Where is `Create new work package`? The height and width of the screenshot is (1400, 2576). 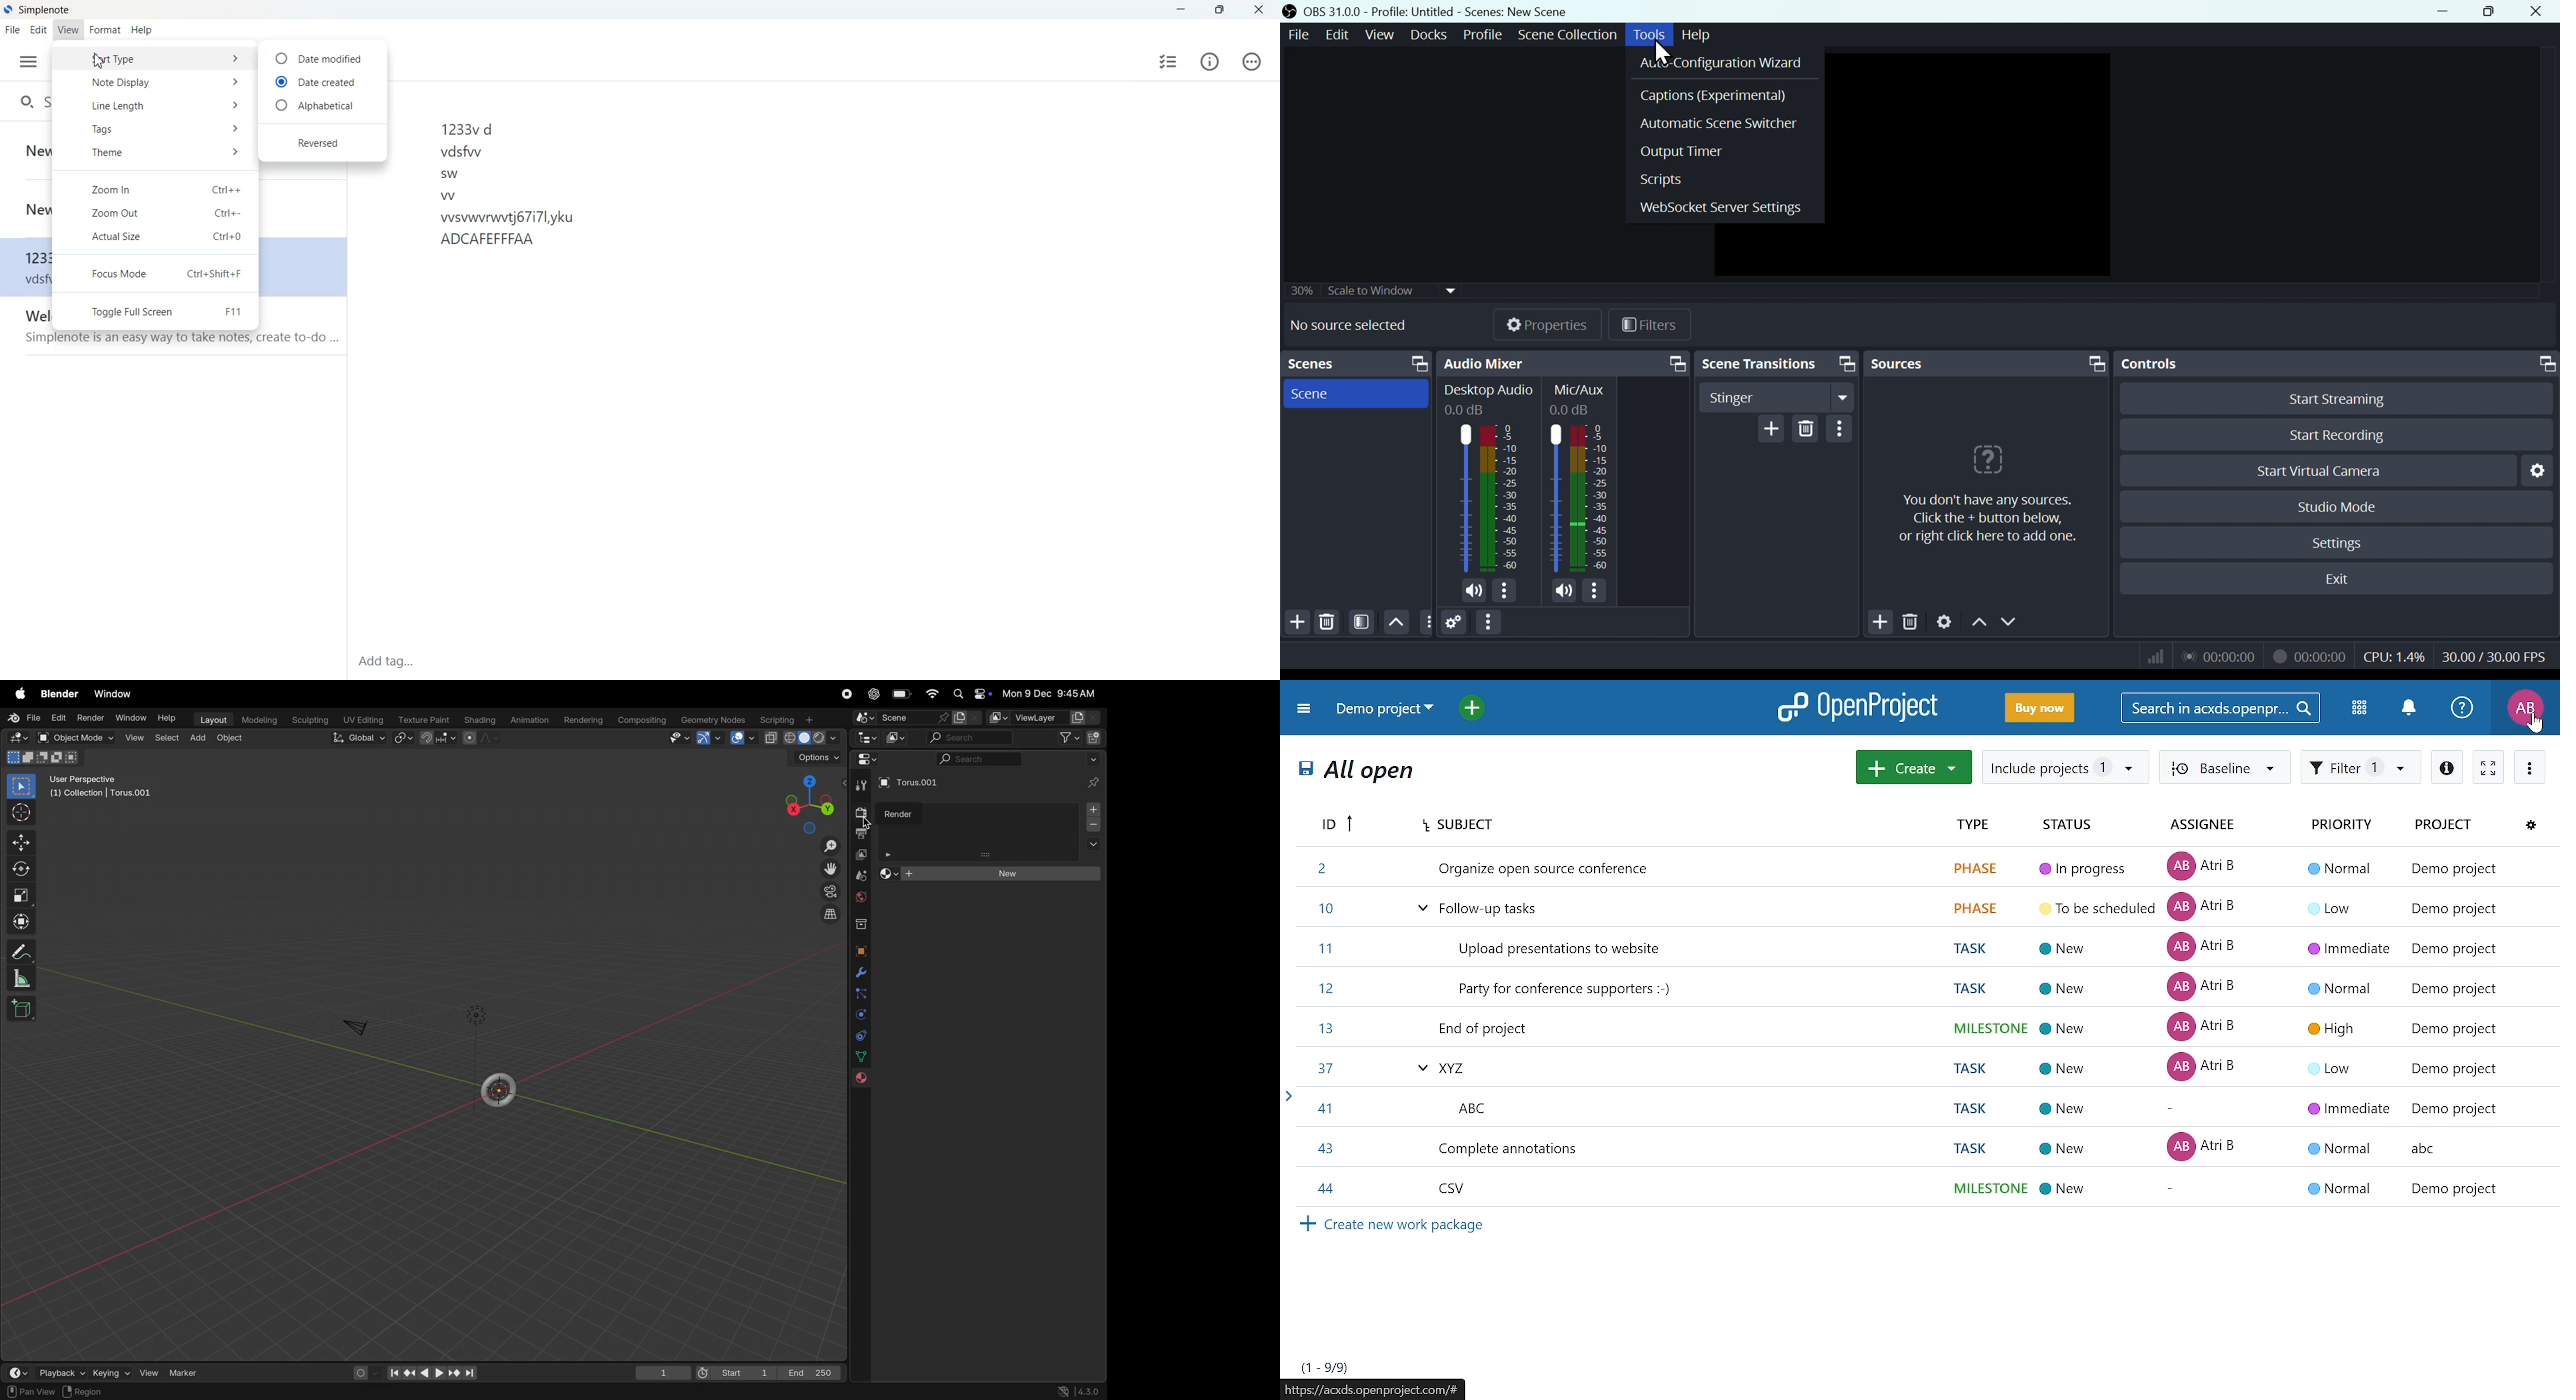 Create new work package is located at coordinates (1397, 1226).